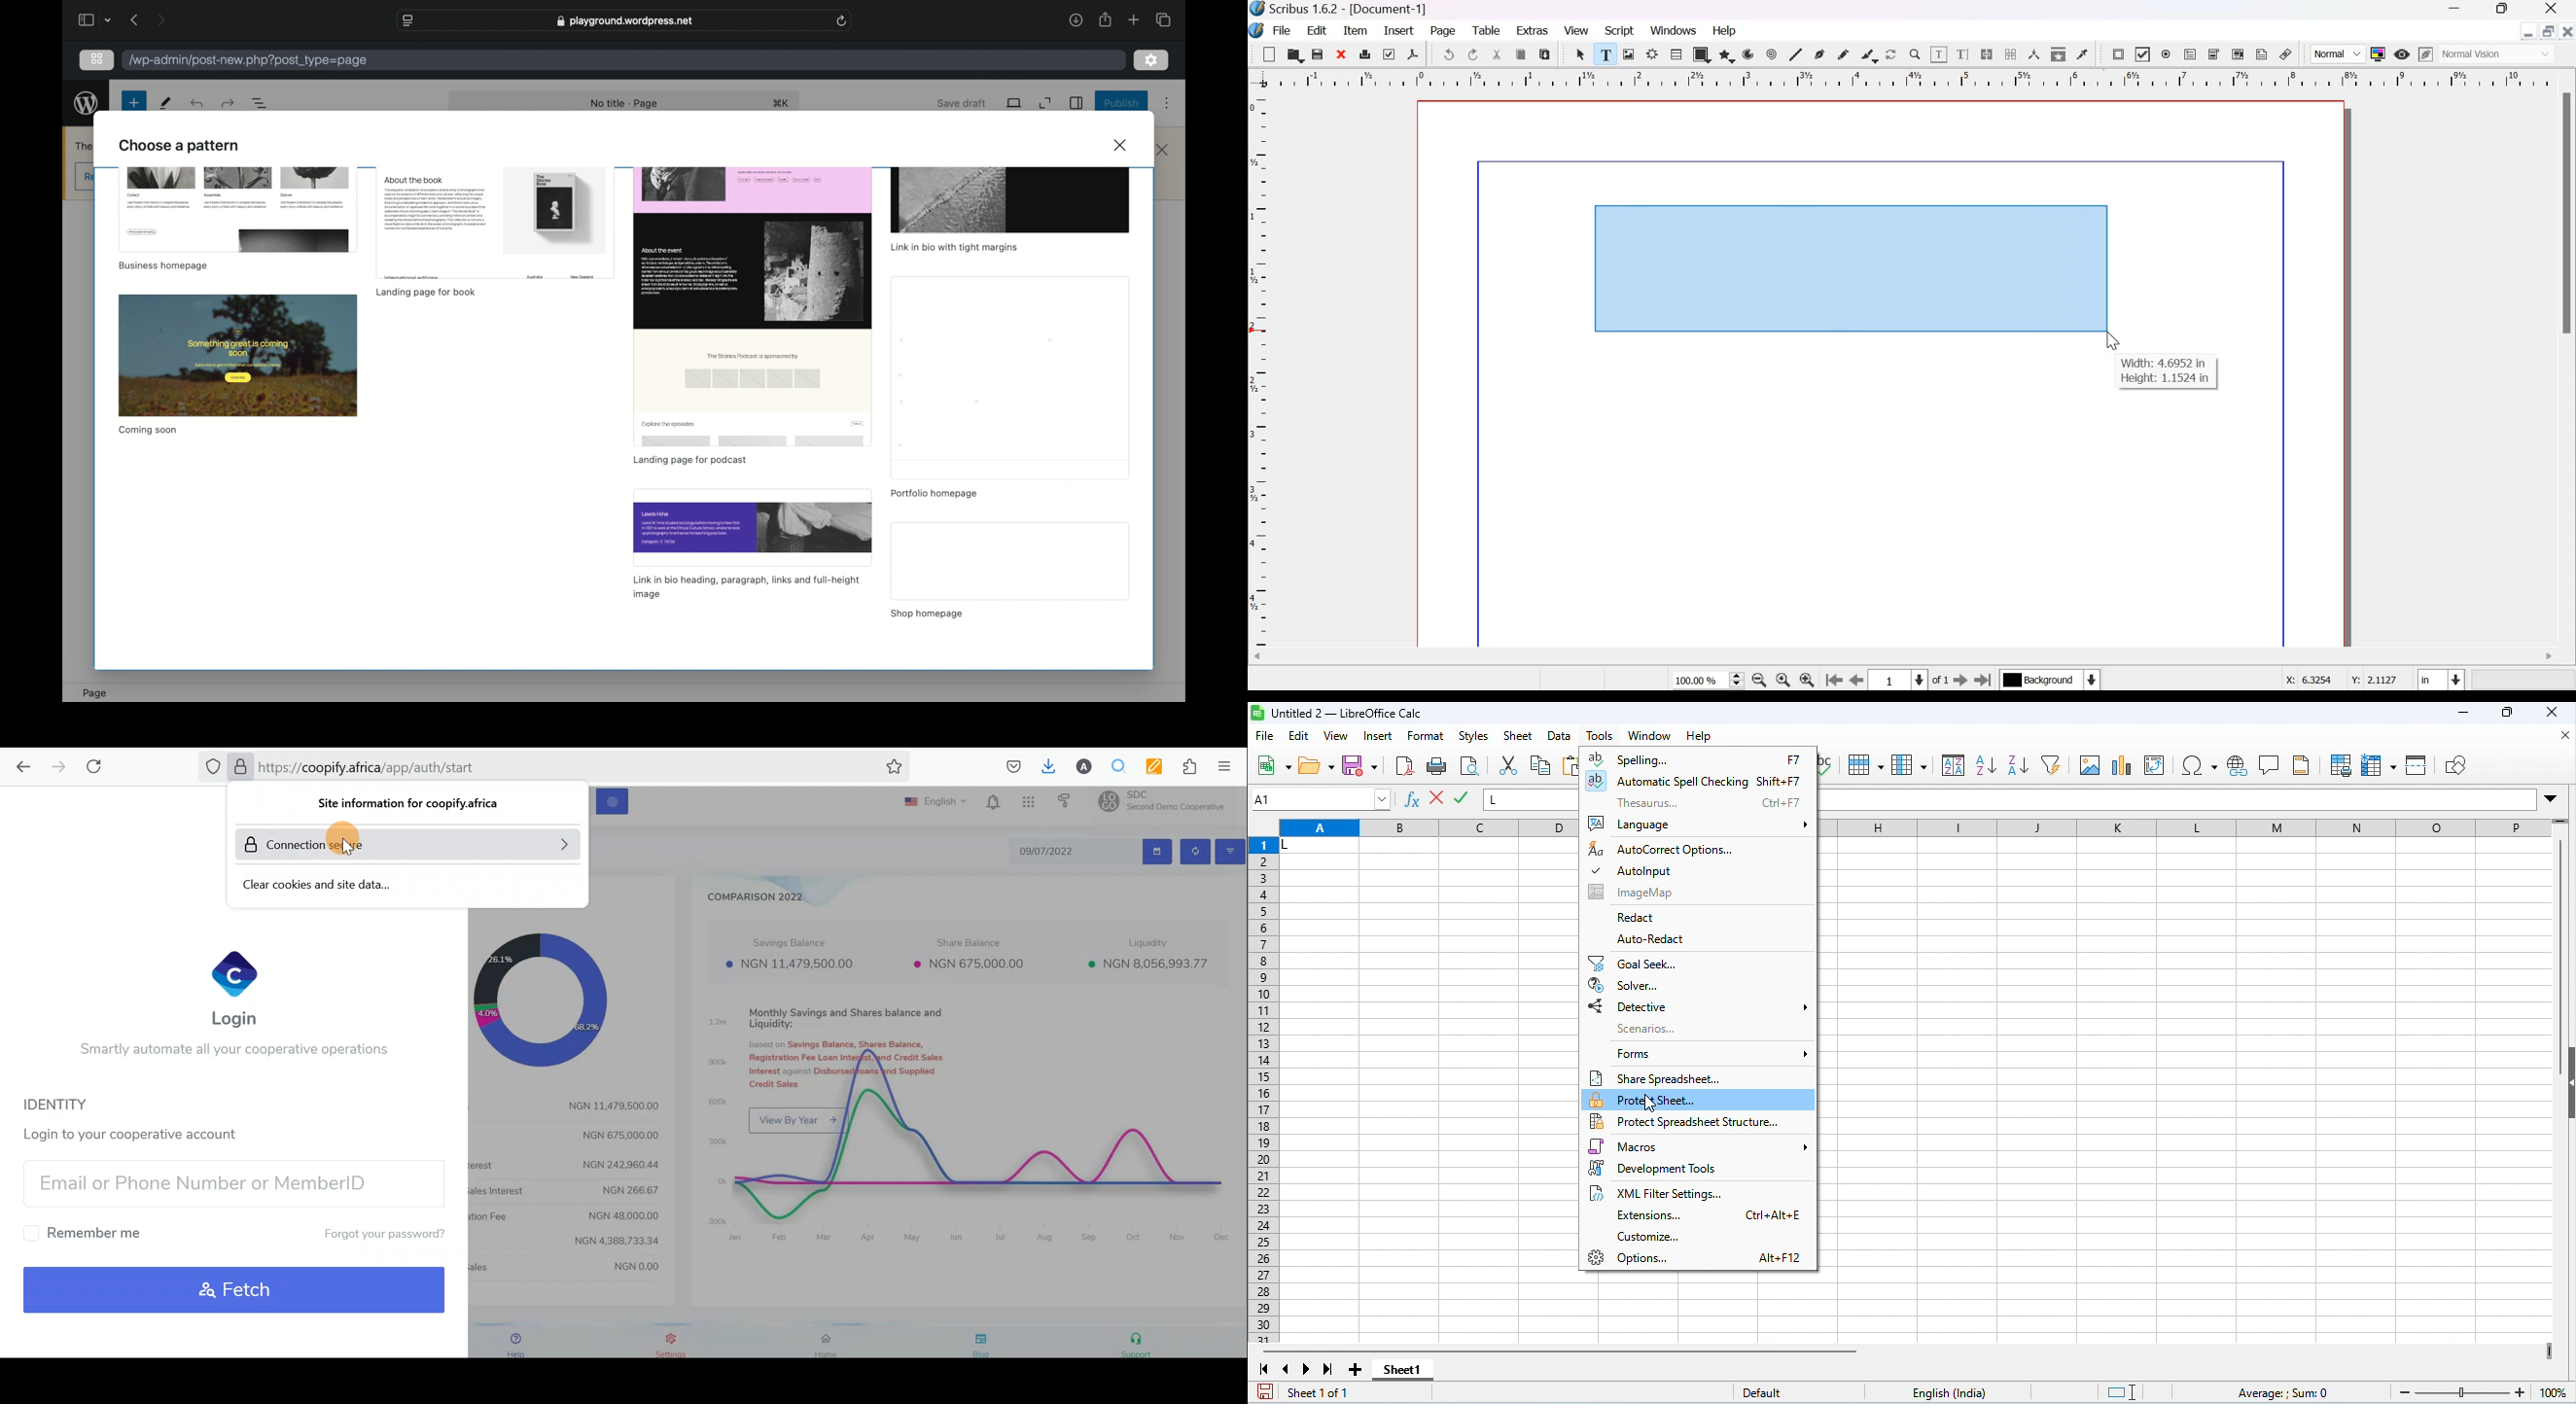 Image resolution: width=2576 pixels, height=1428 pixels. I want to click on protect spreadsheet structure, so click(1692, 1122).